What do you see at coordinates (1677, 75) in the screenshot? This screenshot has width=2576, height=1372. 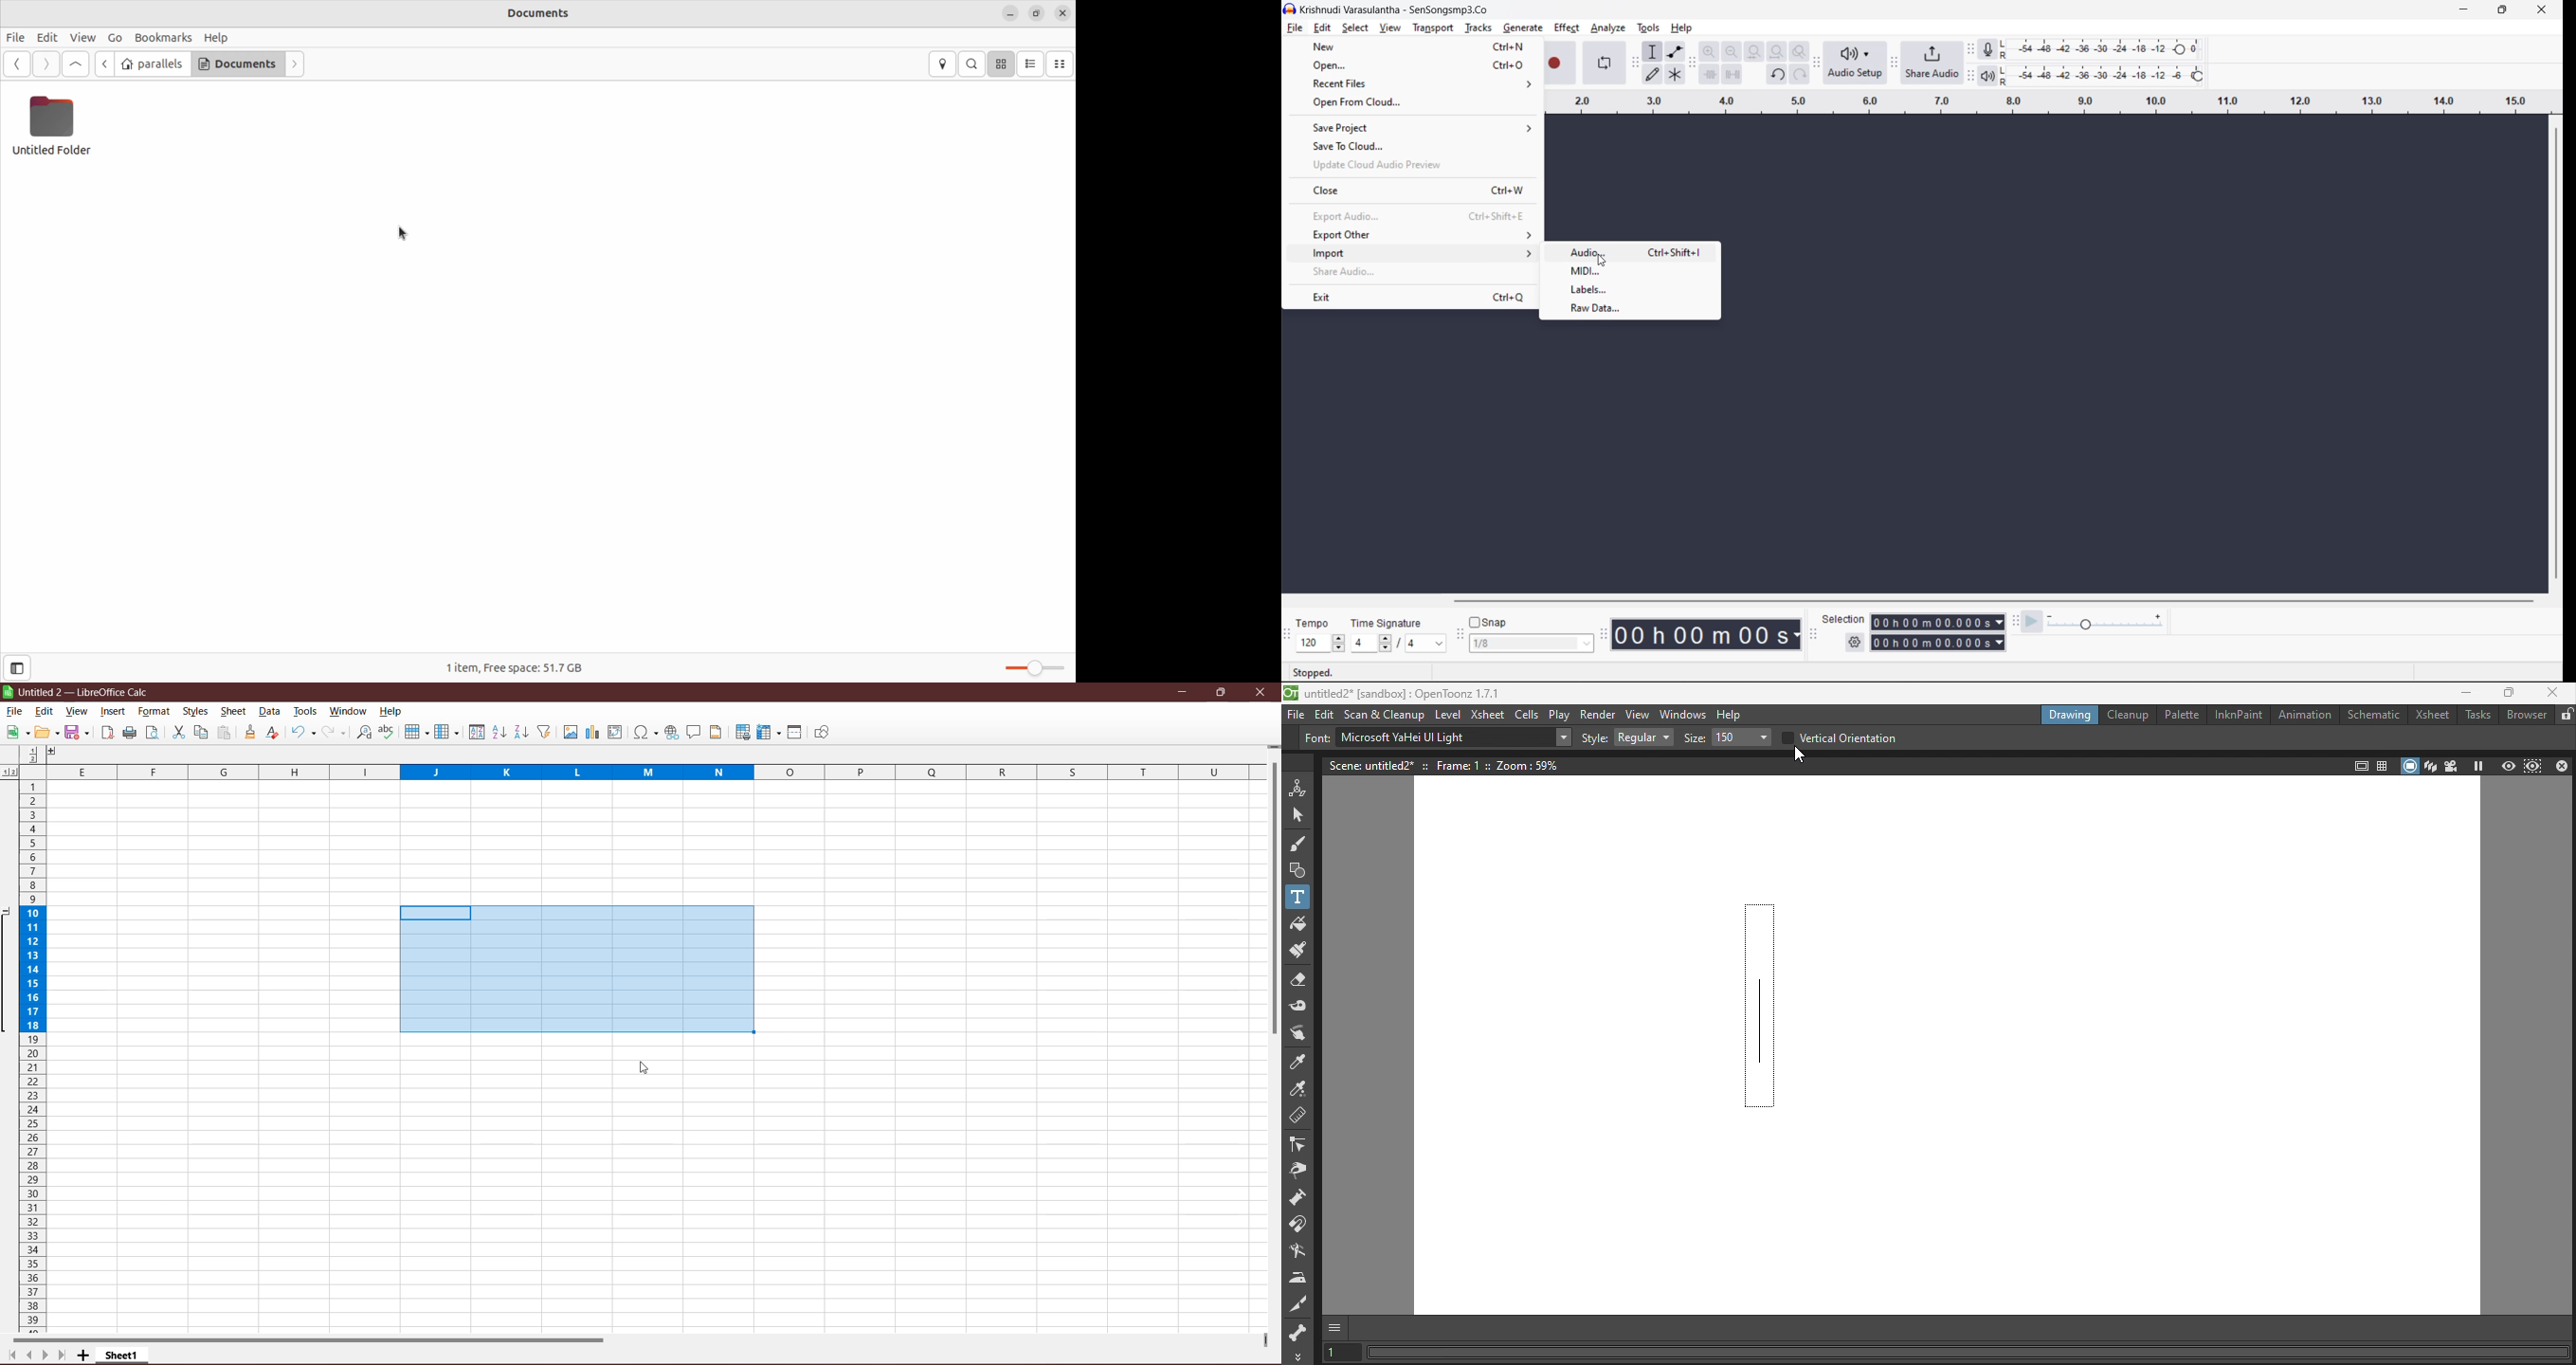 I see `multi tool` at bounding box center [1677, 75].